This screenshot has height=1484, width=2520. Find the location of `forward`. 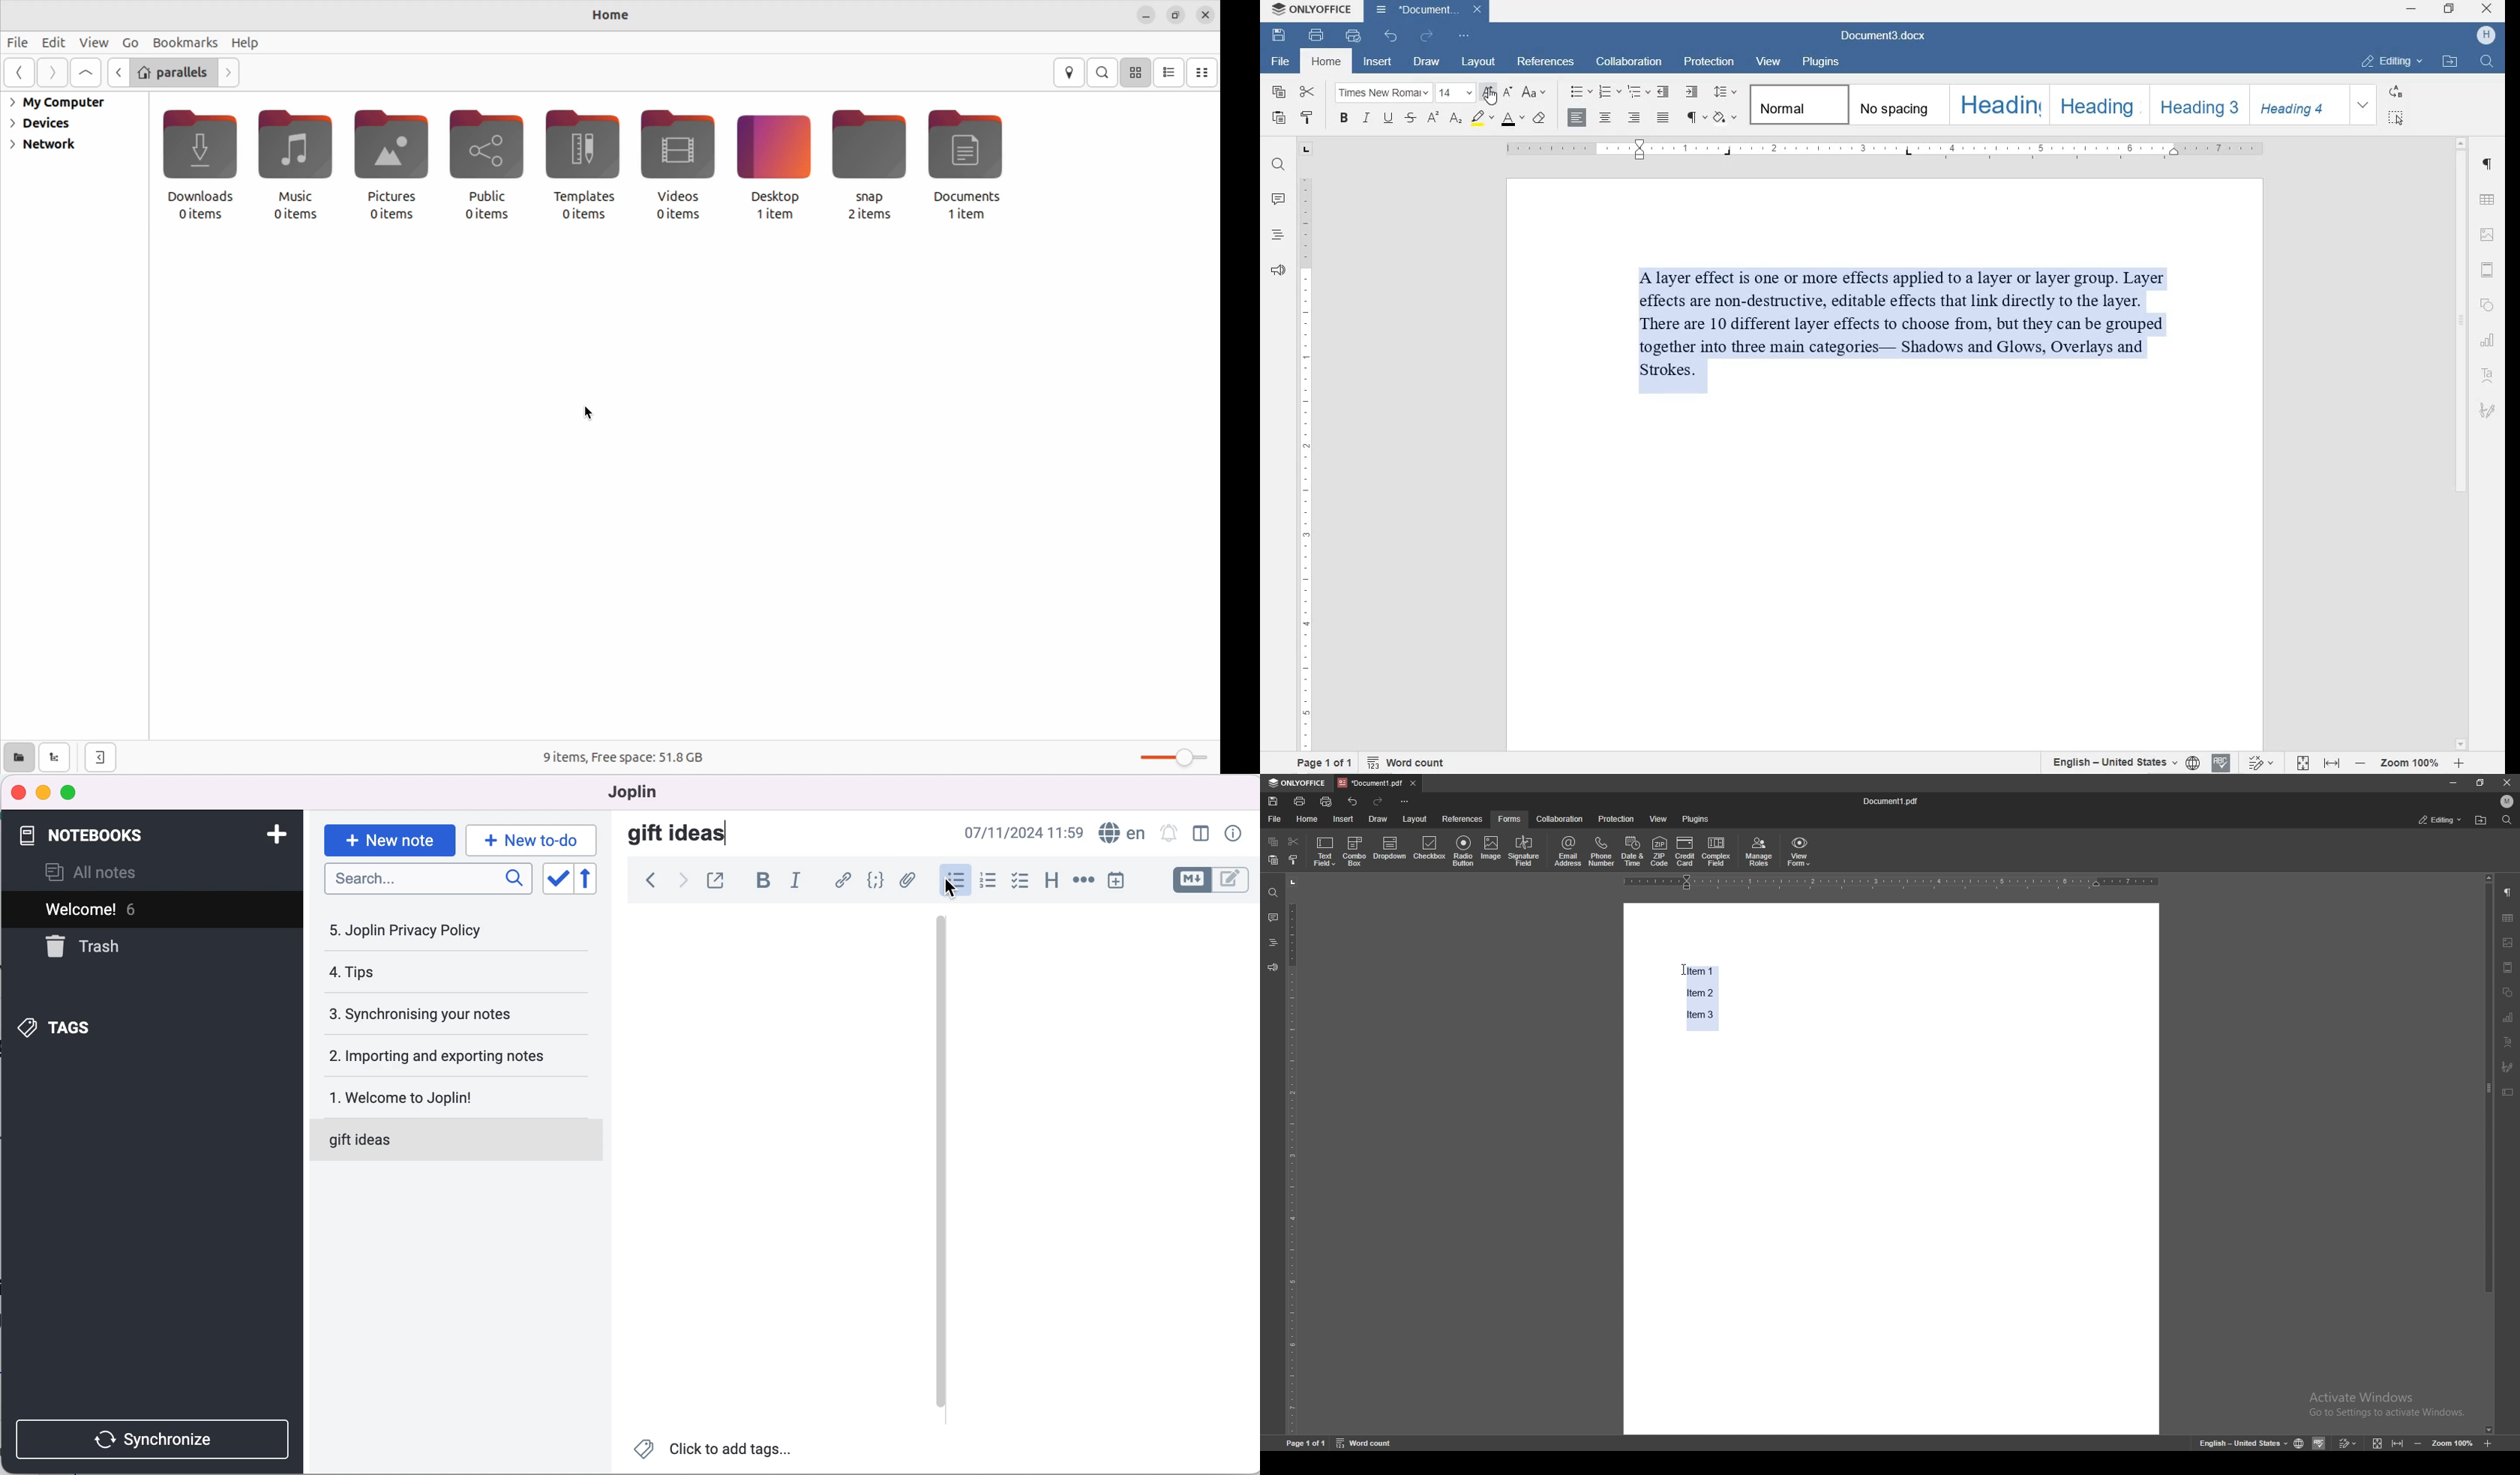

forward is located at coordinates (679, 882).